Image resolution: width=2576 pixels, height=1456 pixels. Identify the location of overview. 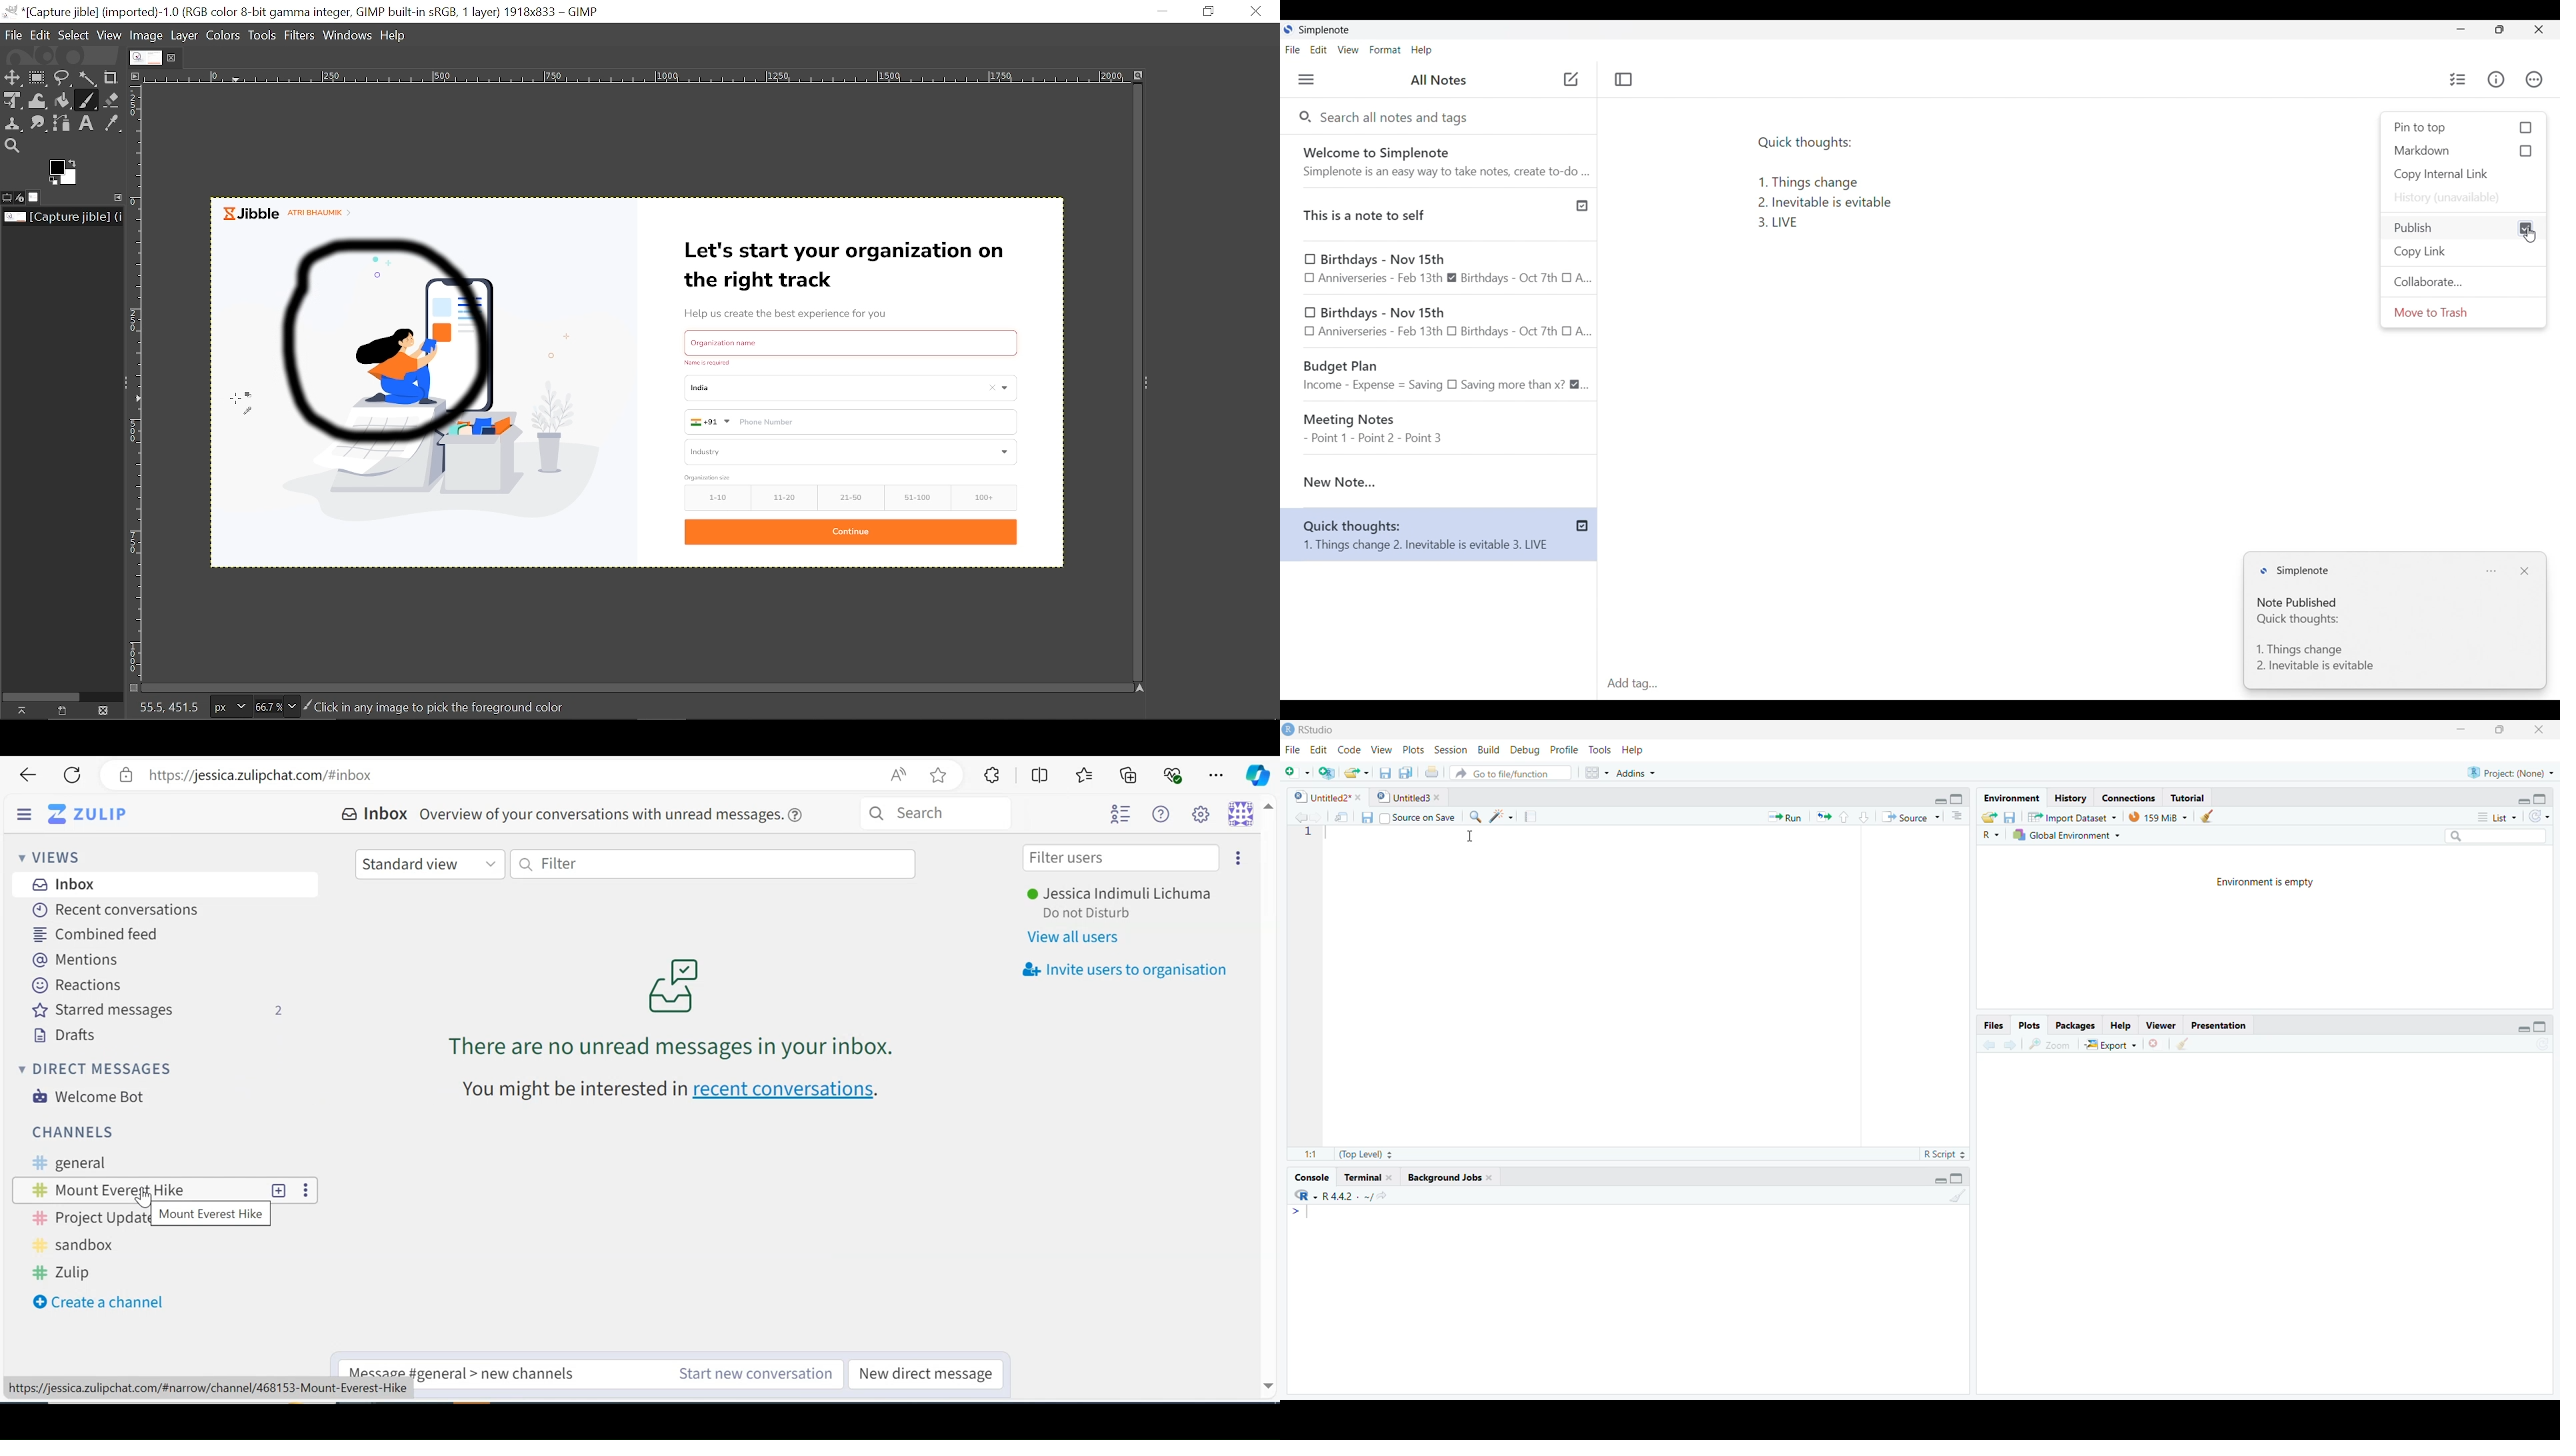
(617, 813).